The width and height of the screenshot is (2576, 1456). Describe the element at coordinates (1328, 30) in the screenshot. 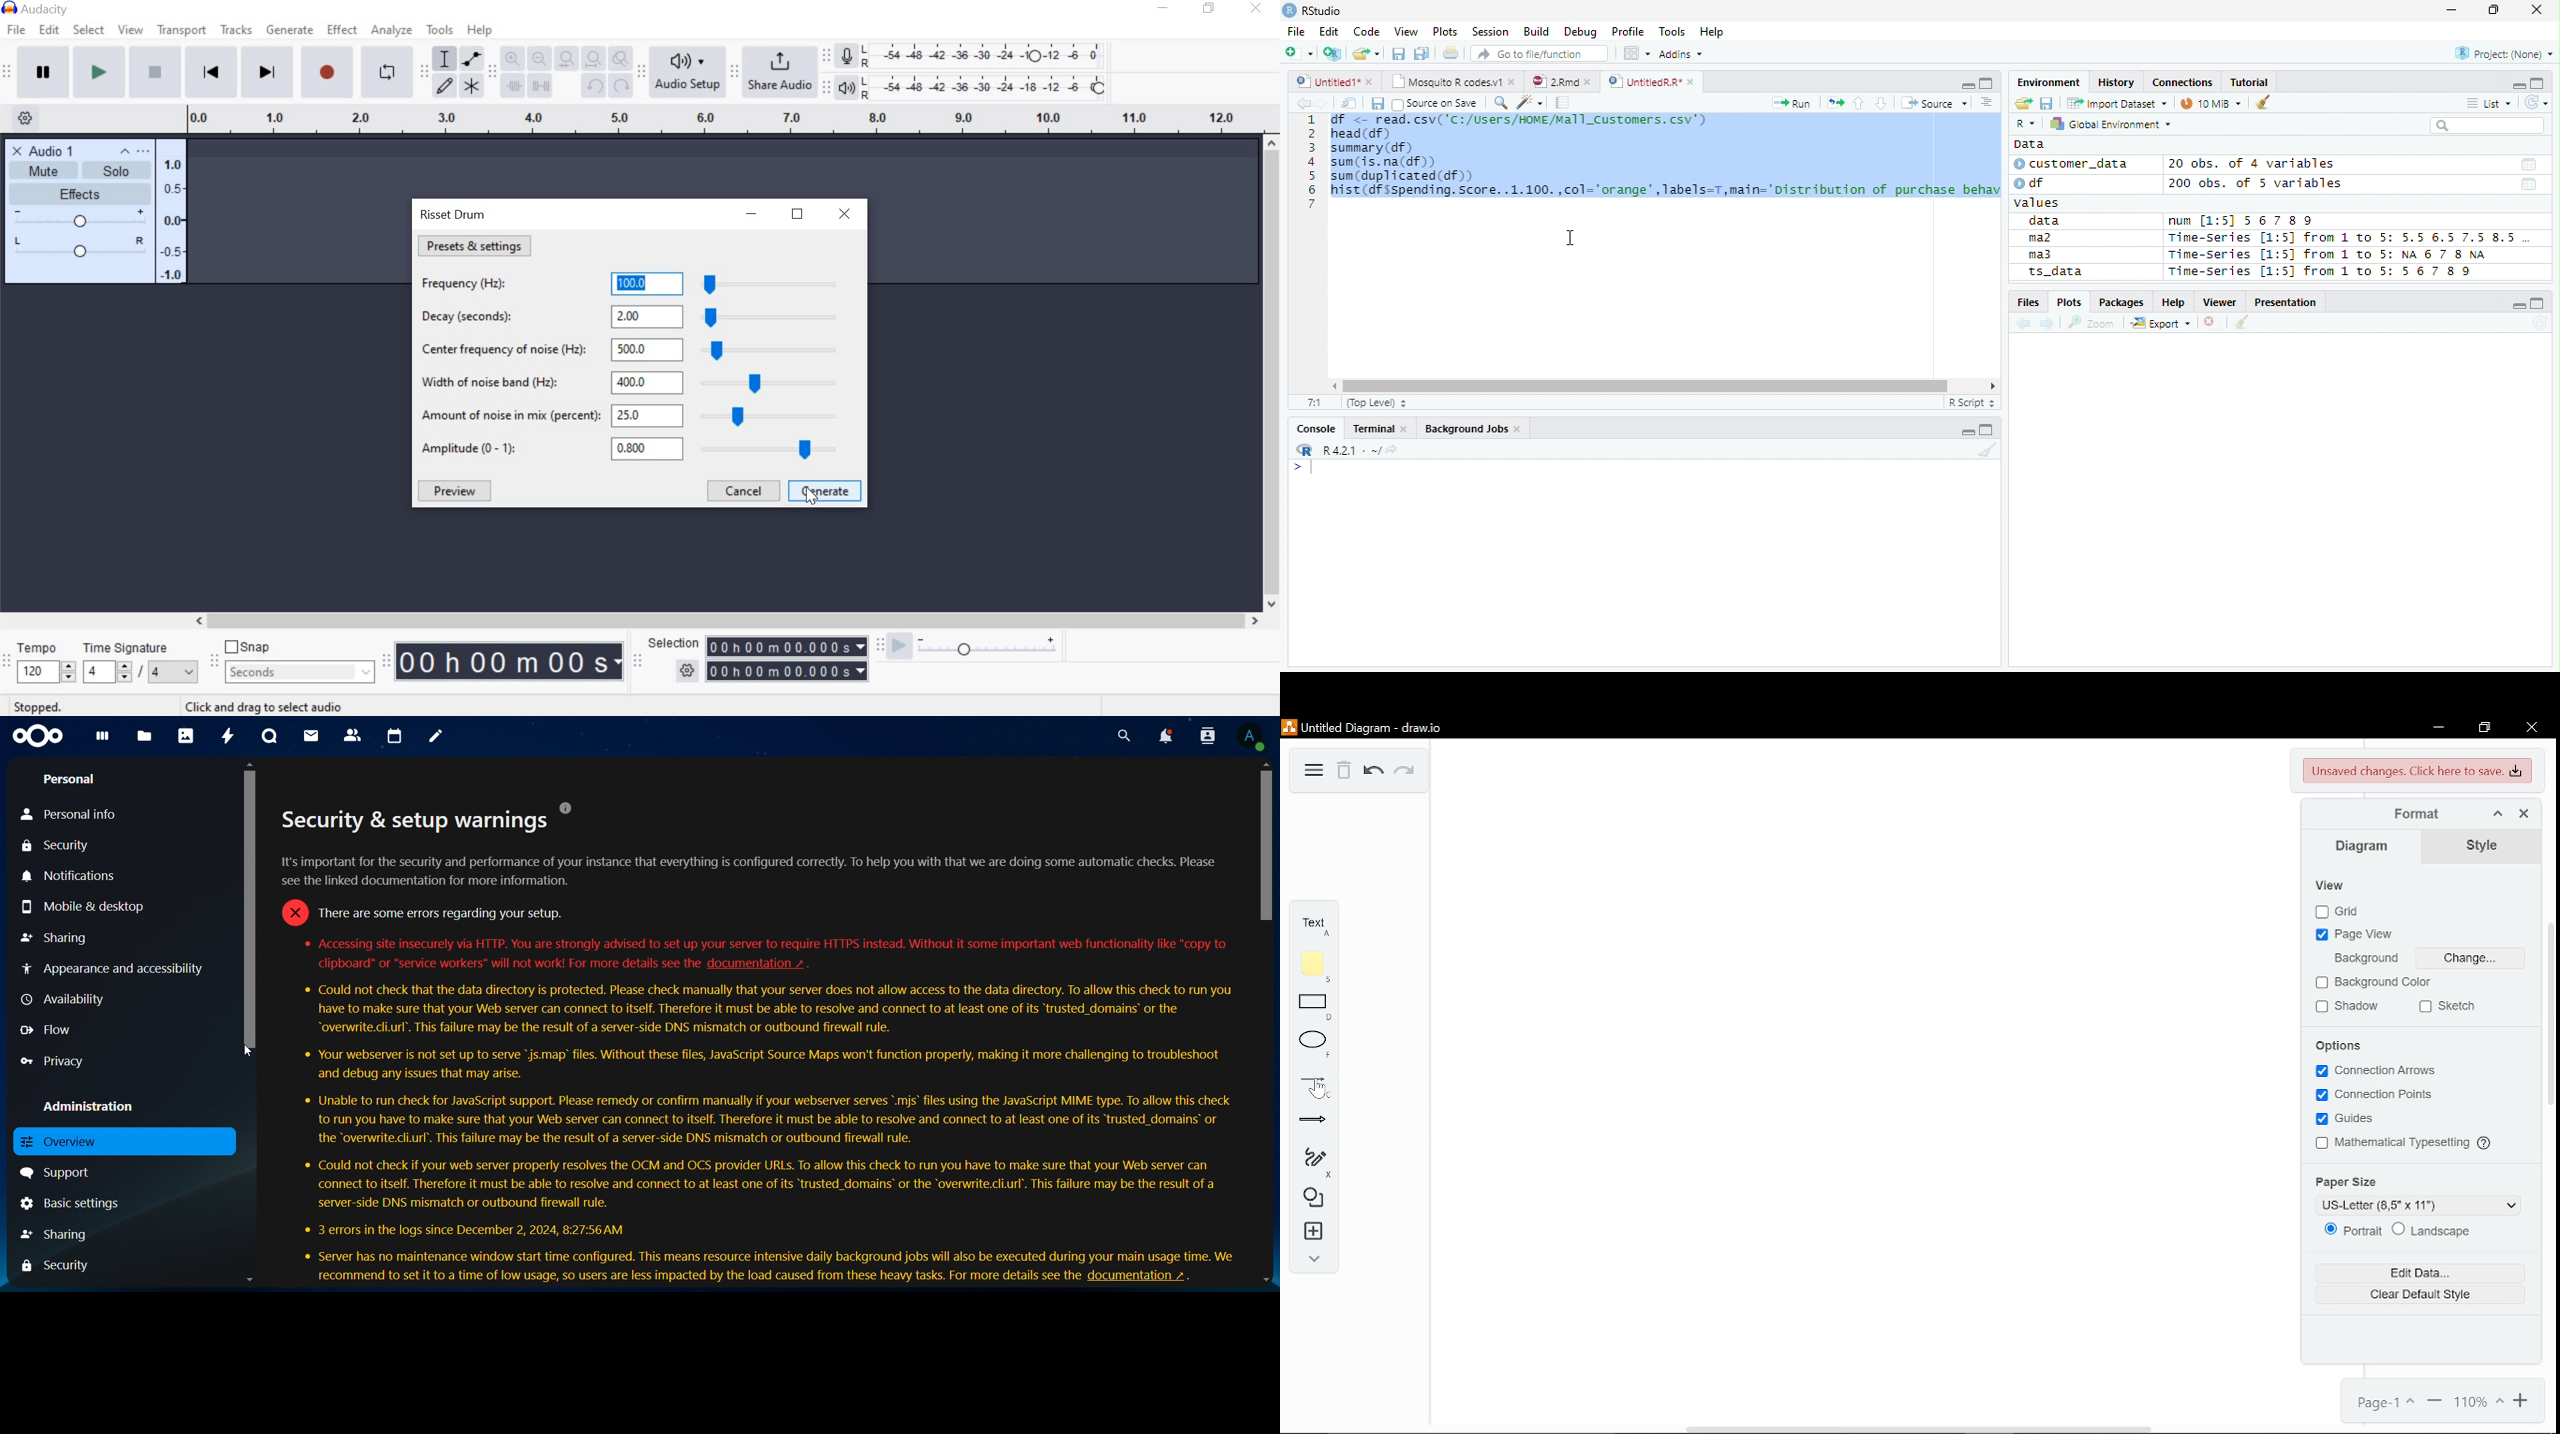

I see `Edit` at that location.